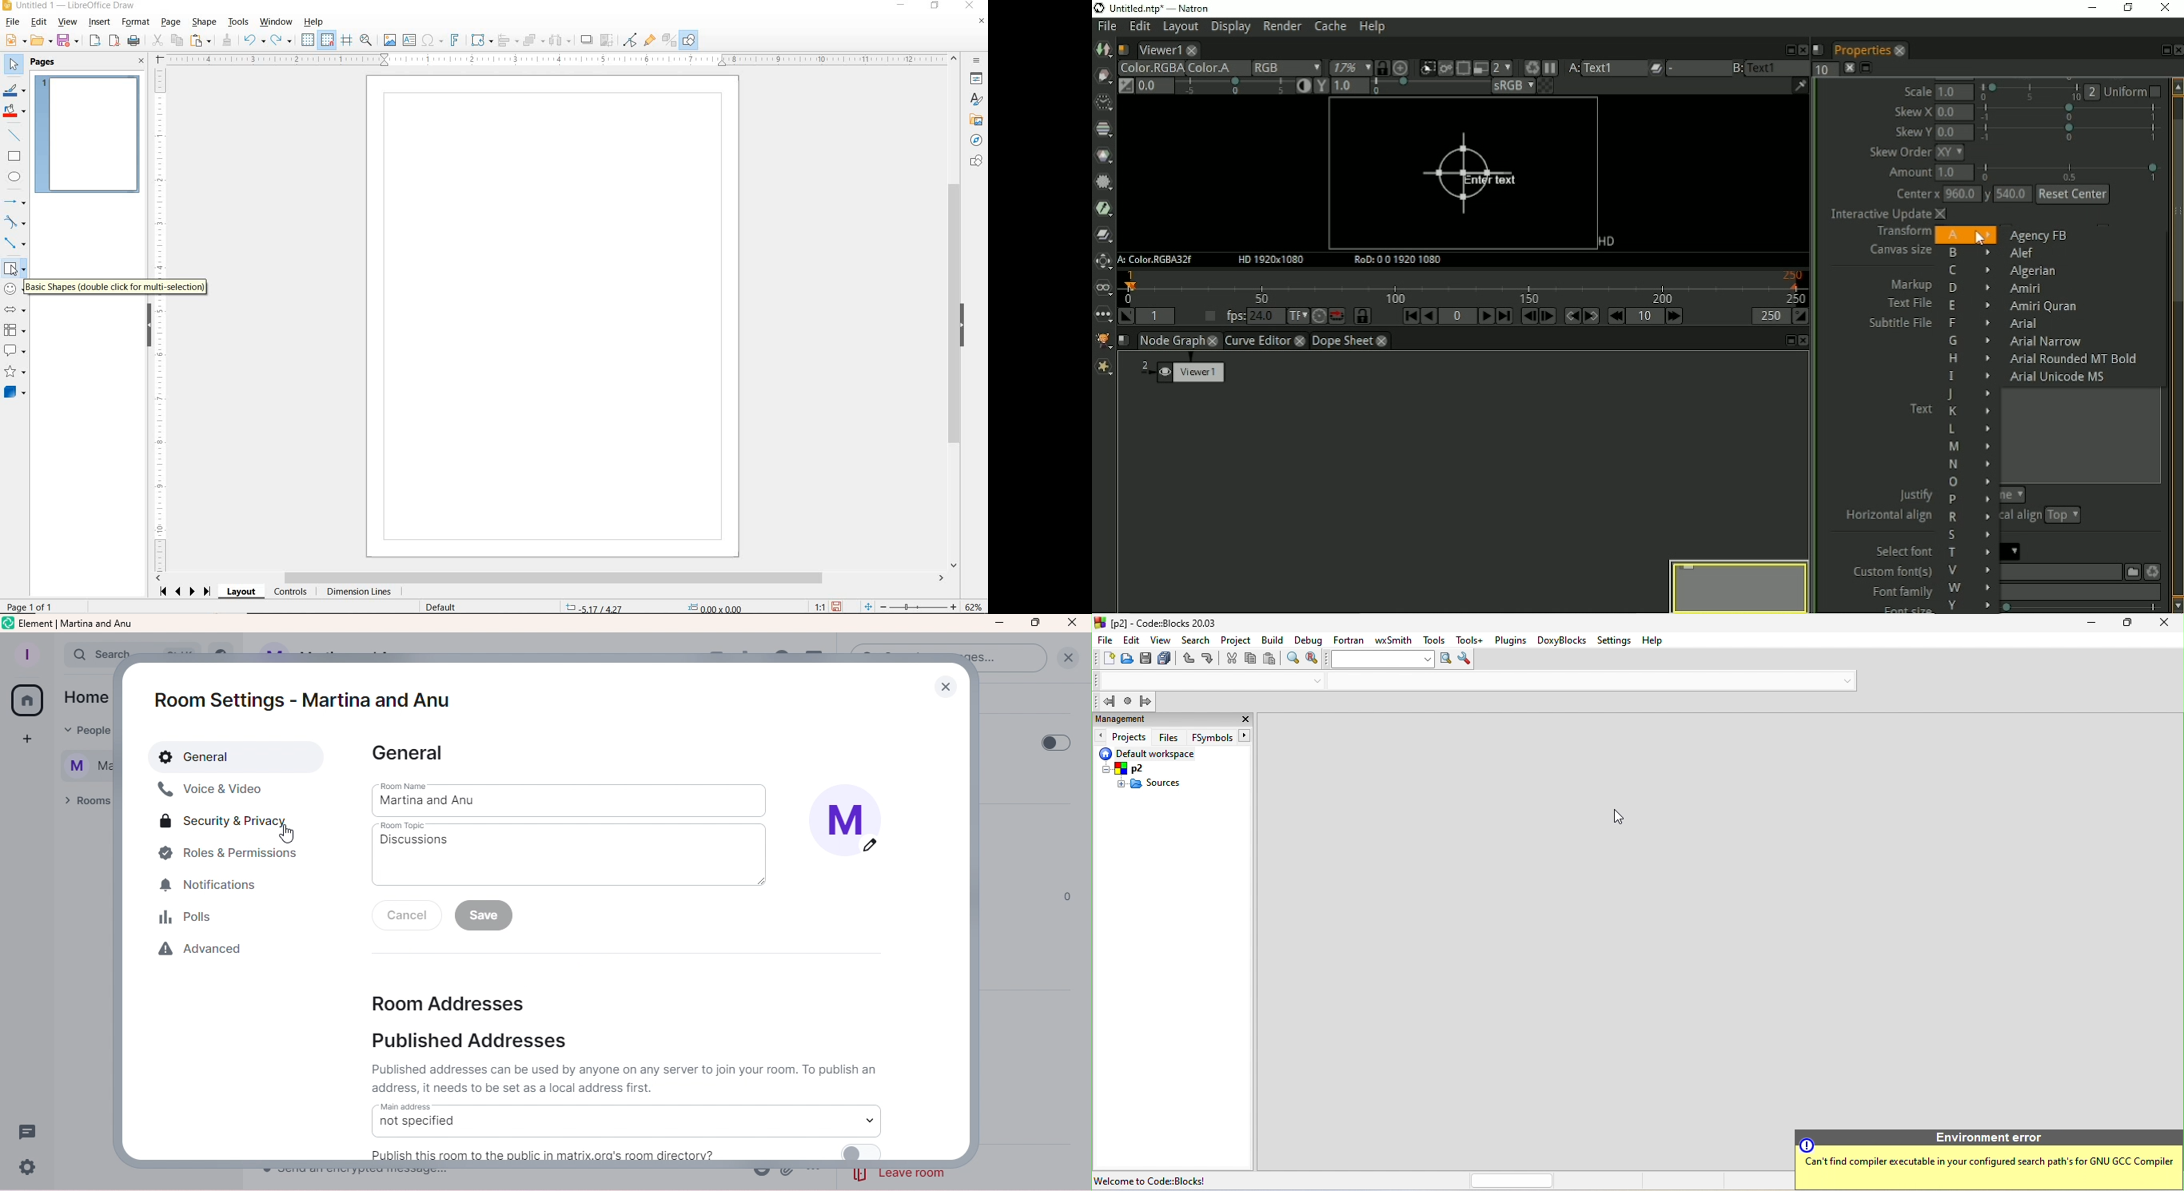  I want to click on Advanced, so click(205, 951).